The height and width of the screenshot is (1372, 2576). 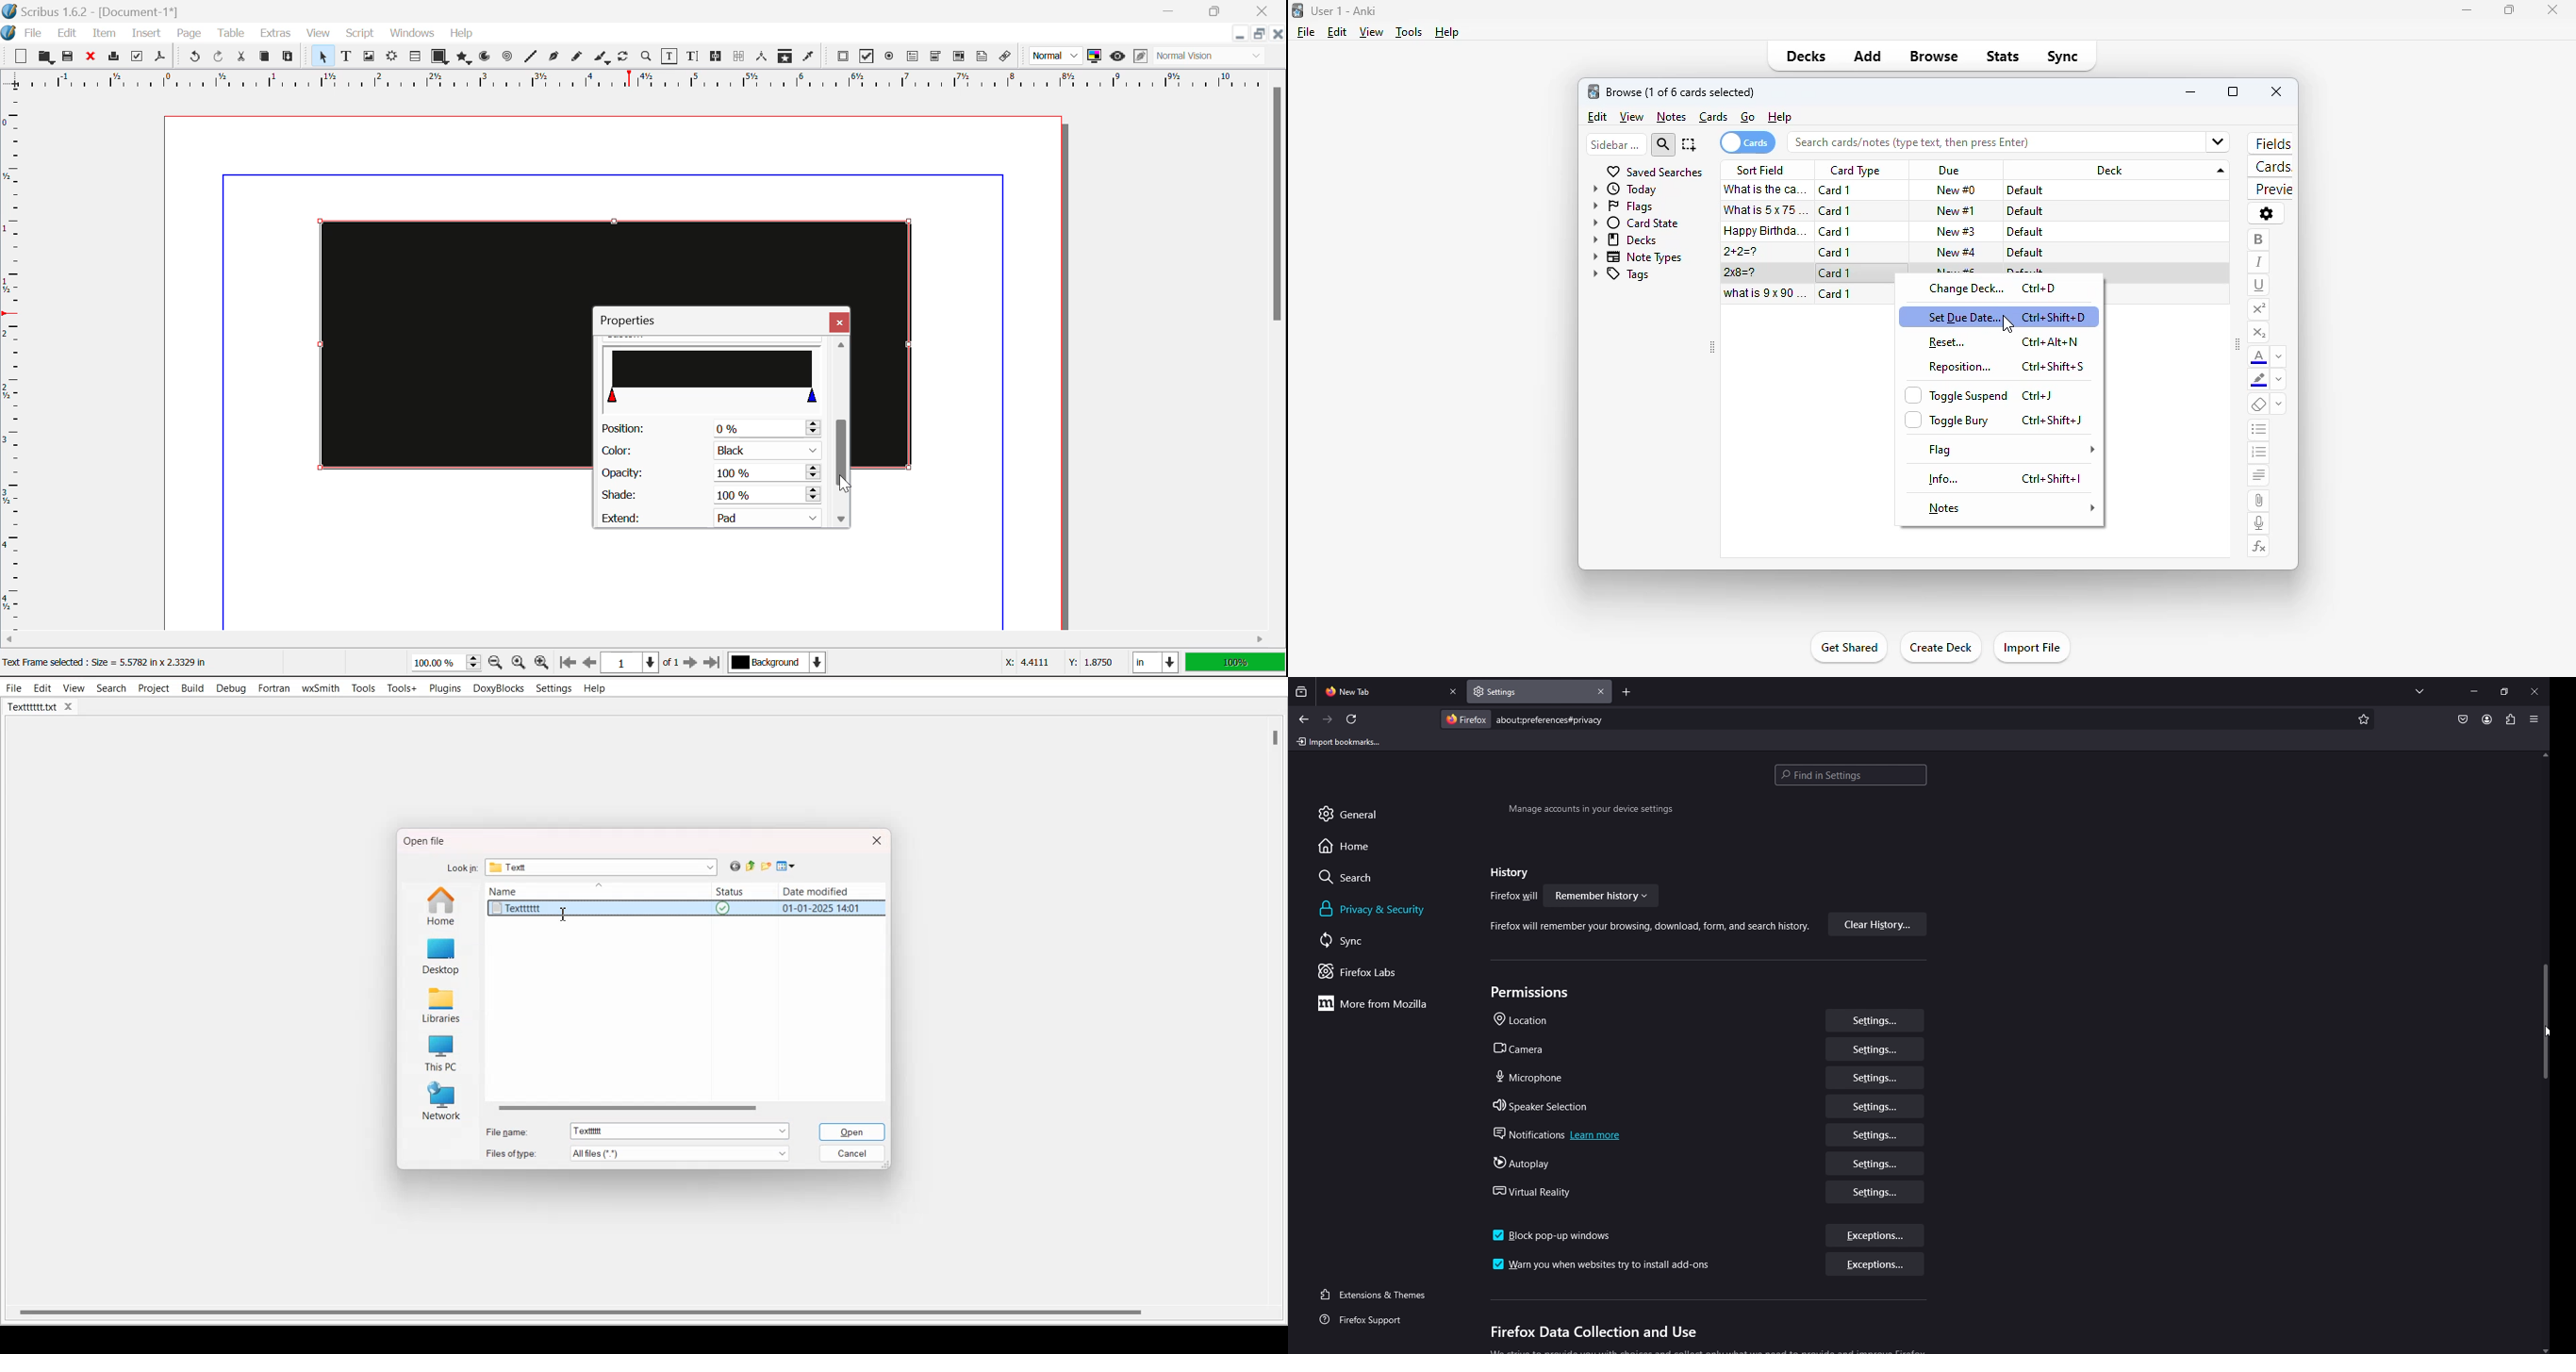 What do you see at coordinates (2259, 431) in the screenshot?
I see `unordered list` at bounding box center [2259, 431].